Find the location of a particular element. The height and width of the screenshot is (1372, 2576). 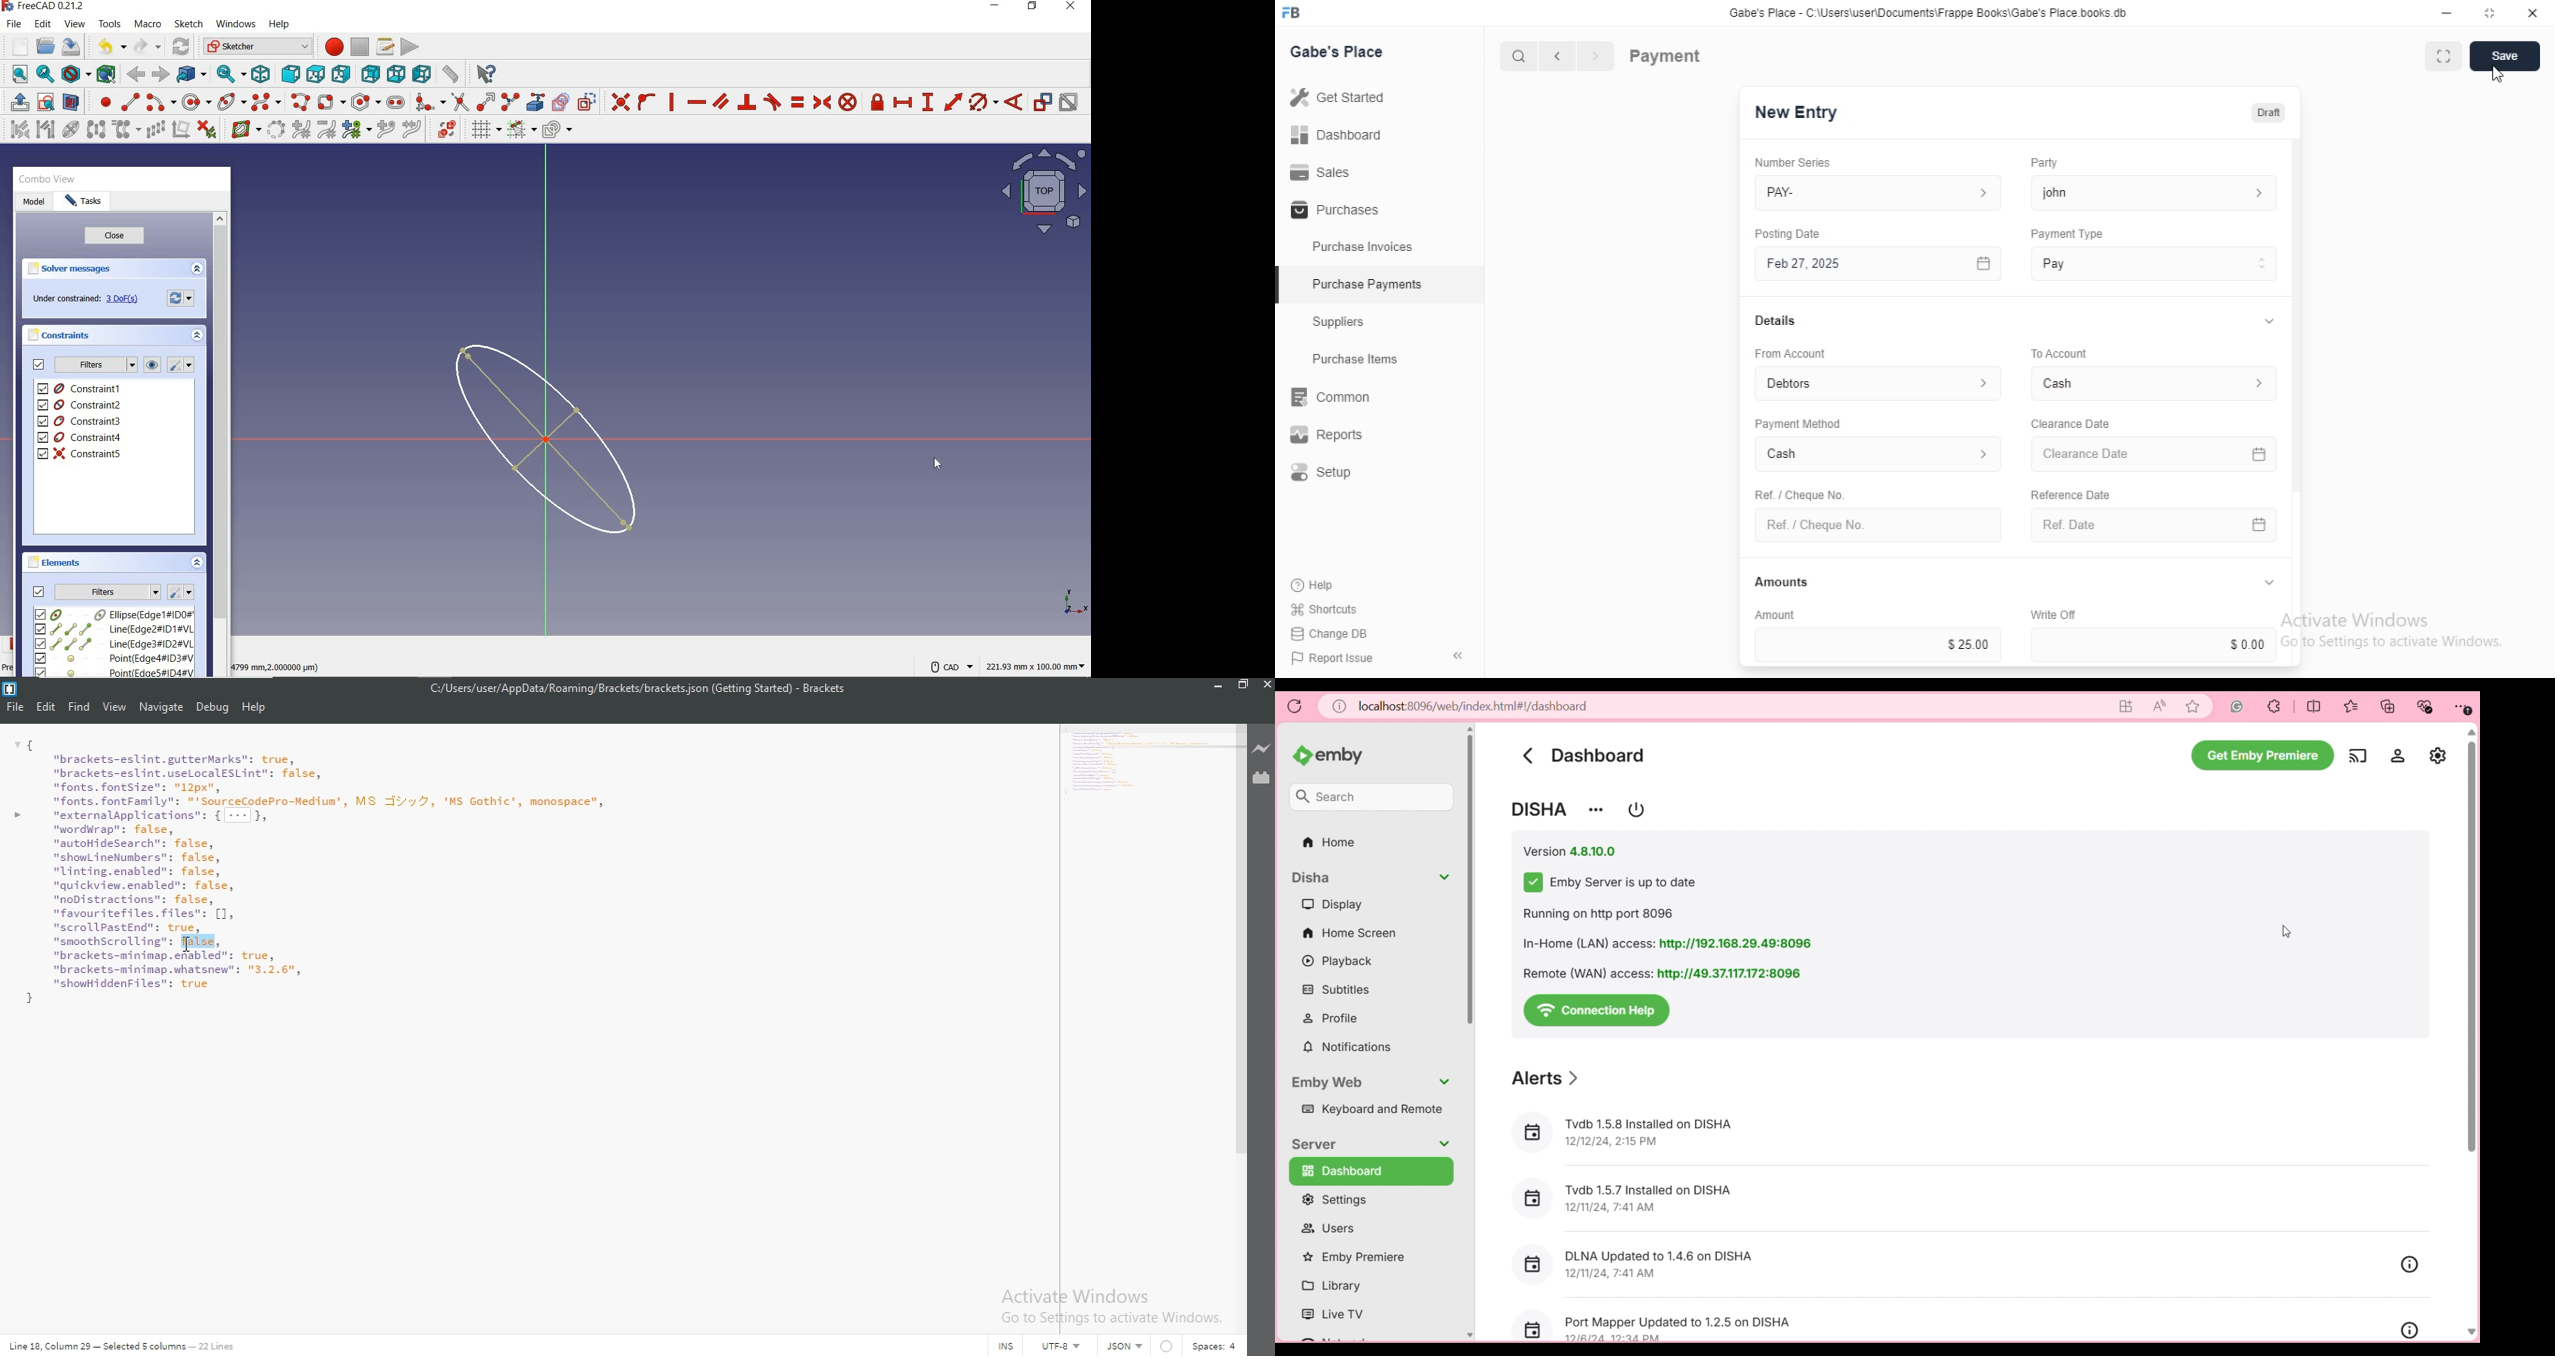

Gabe's Place is located at coordinates (1341, 53).